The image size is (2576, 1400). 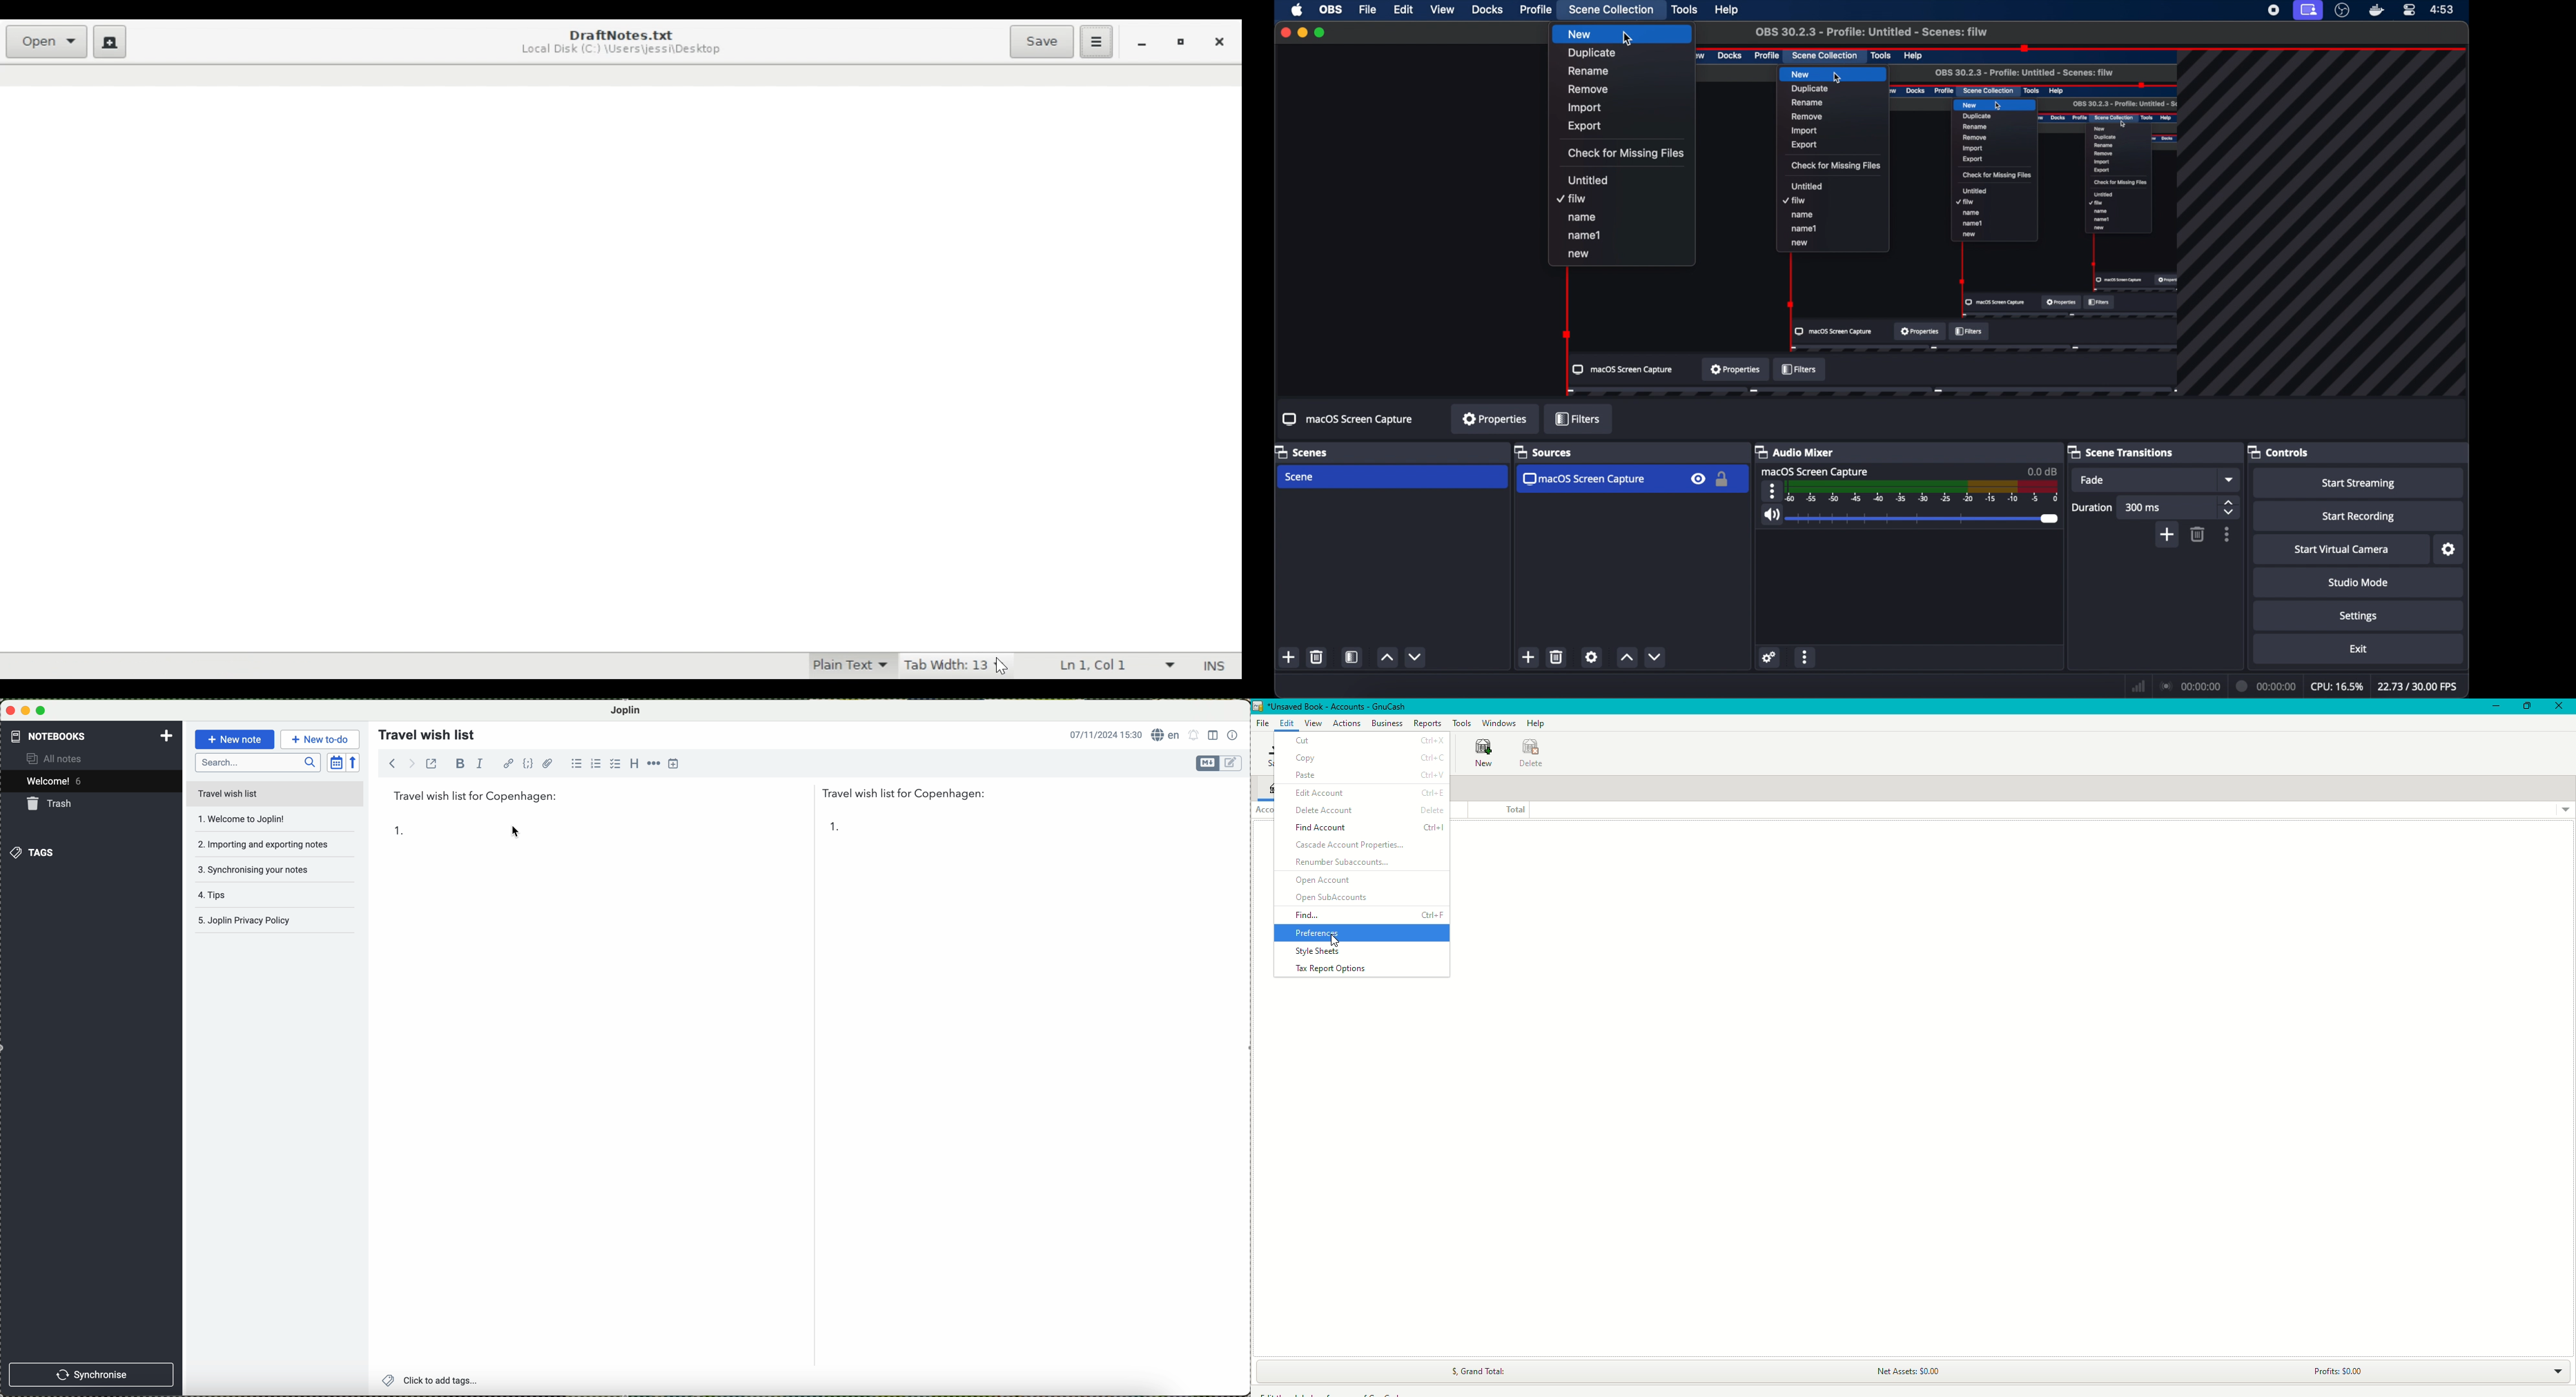 What do you see at coordinates (1556, 657) in the screenshot?
I see `trash` at bounding box center [1556, 657].